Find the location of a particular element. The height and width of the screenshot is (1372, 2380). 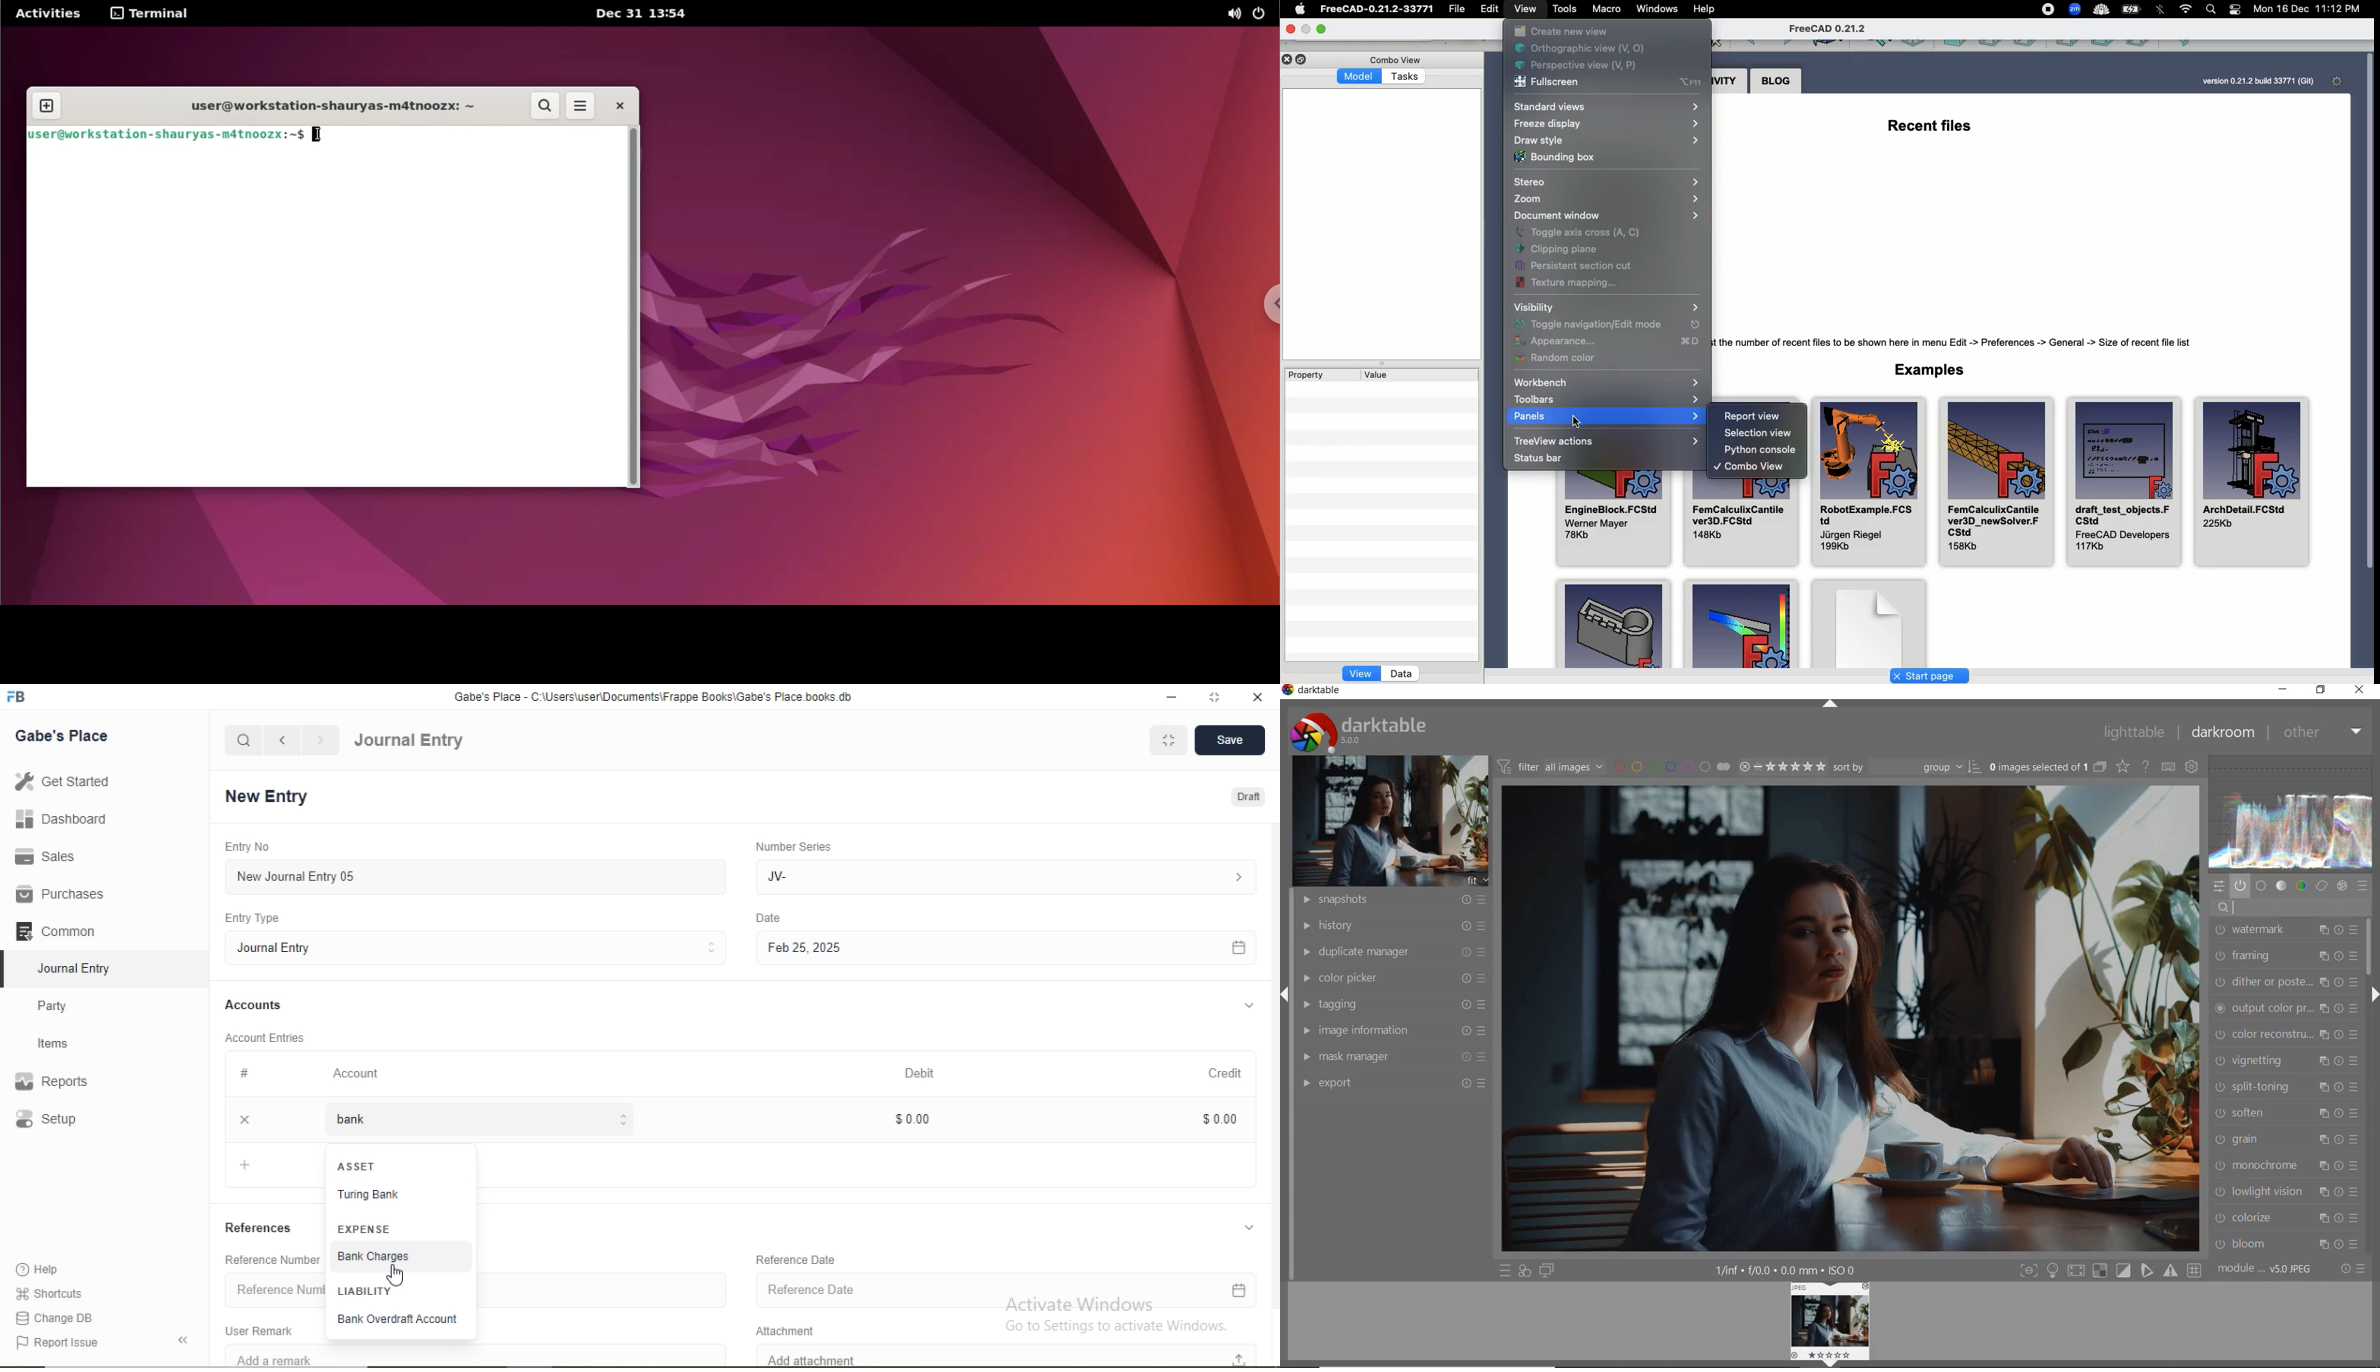

vignetting is located at coordinates (2287, 1061).